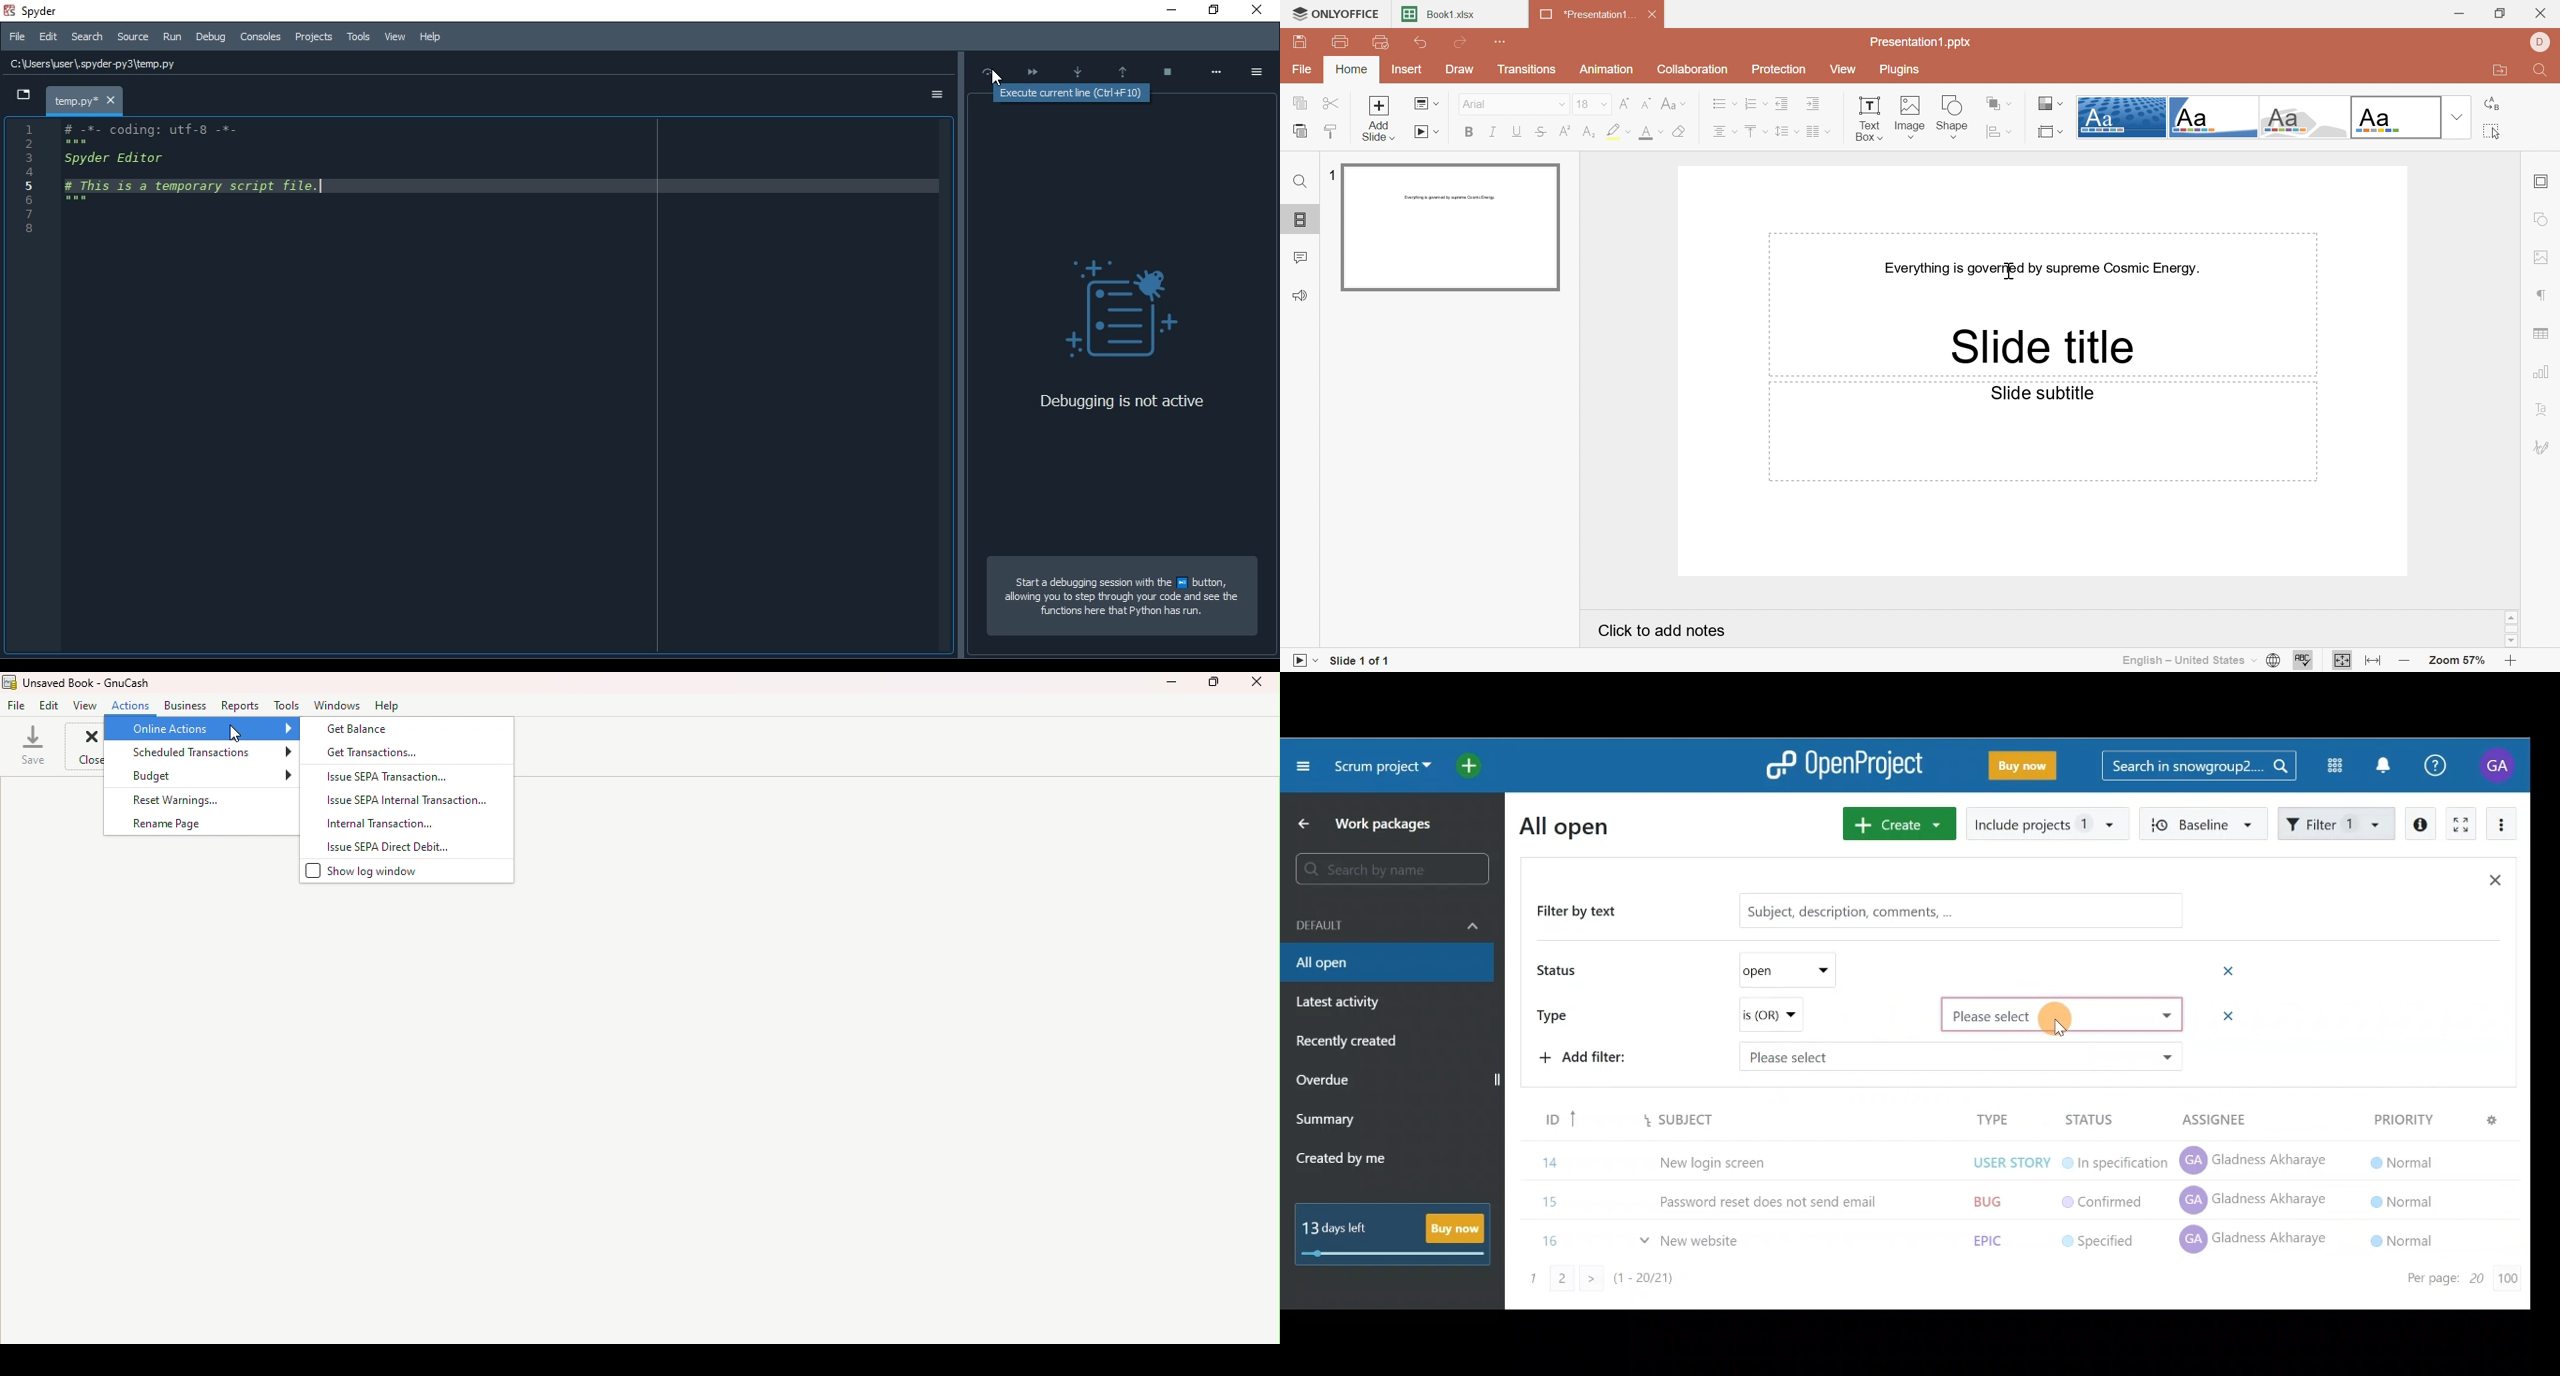 Image resolution: width=2576 pixels, height=1400 pixels. What do you see at coordinates (1781, 101) in the screenshot?
I see `Decrease Indent` at bounding box center [1781, 101].